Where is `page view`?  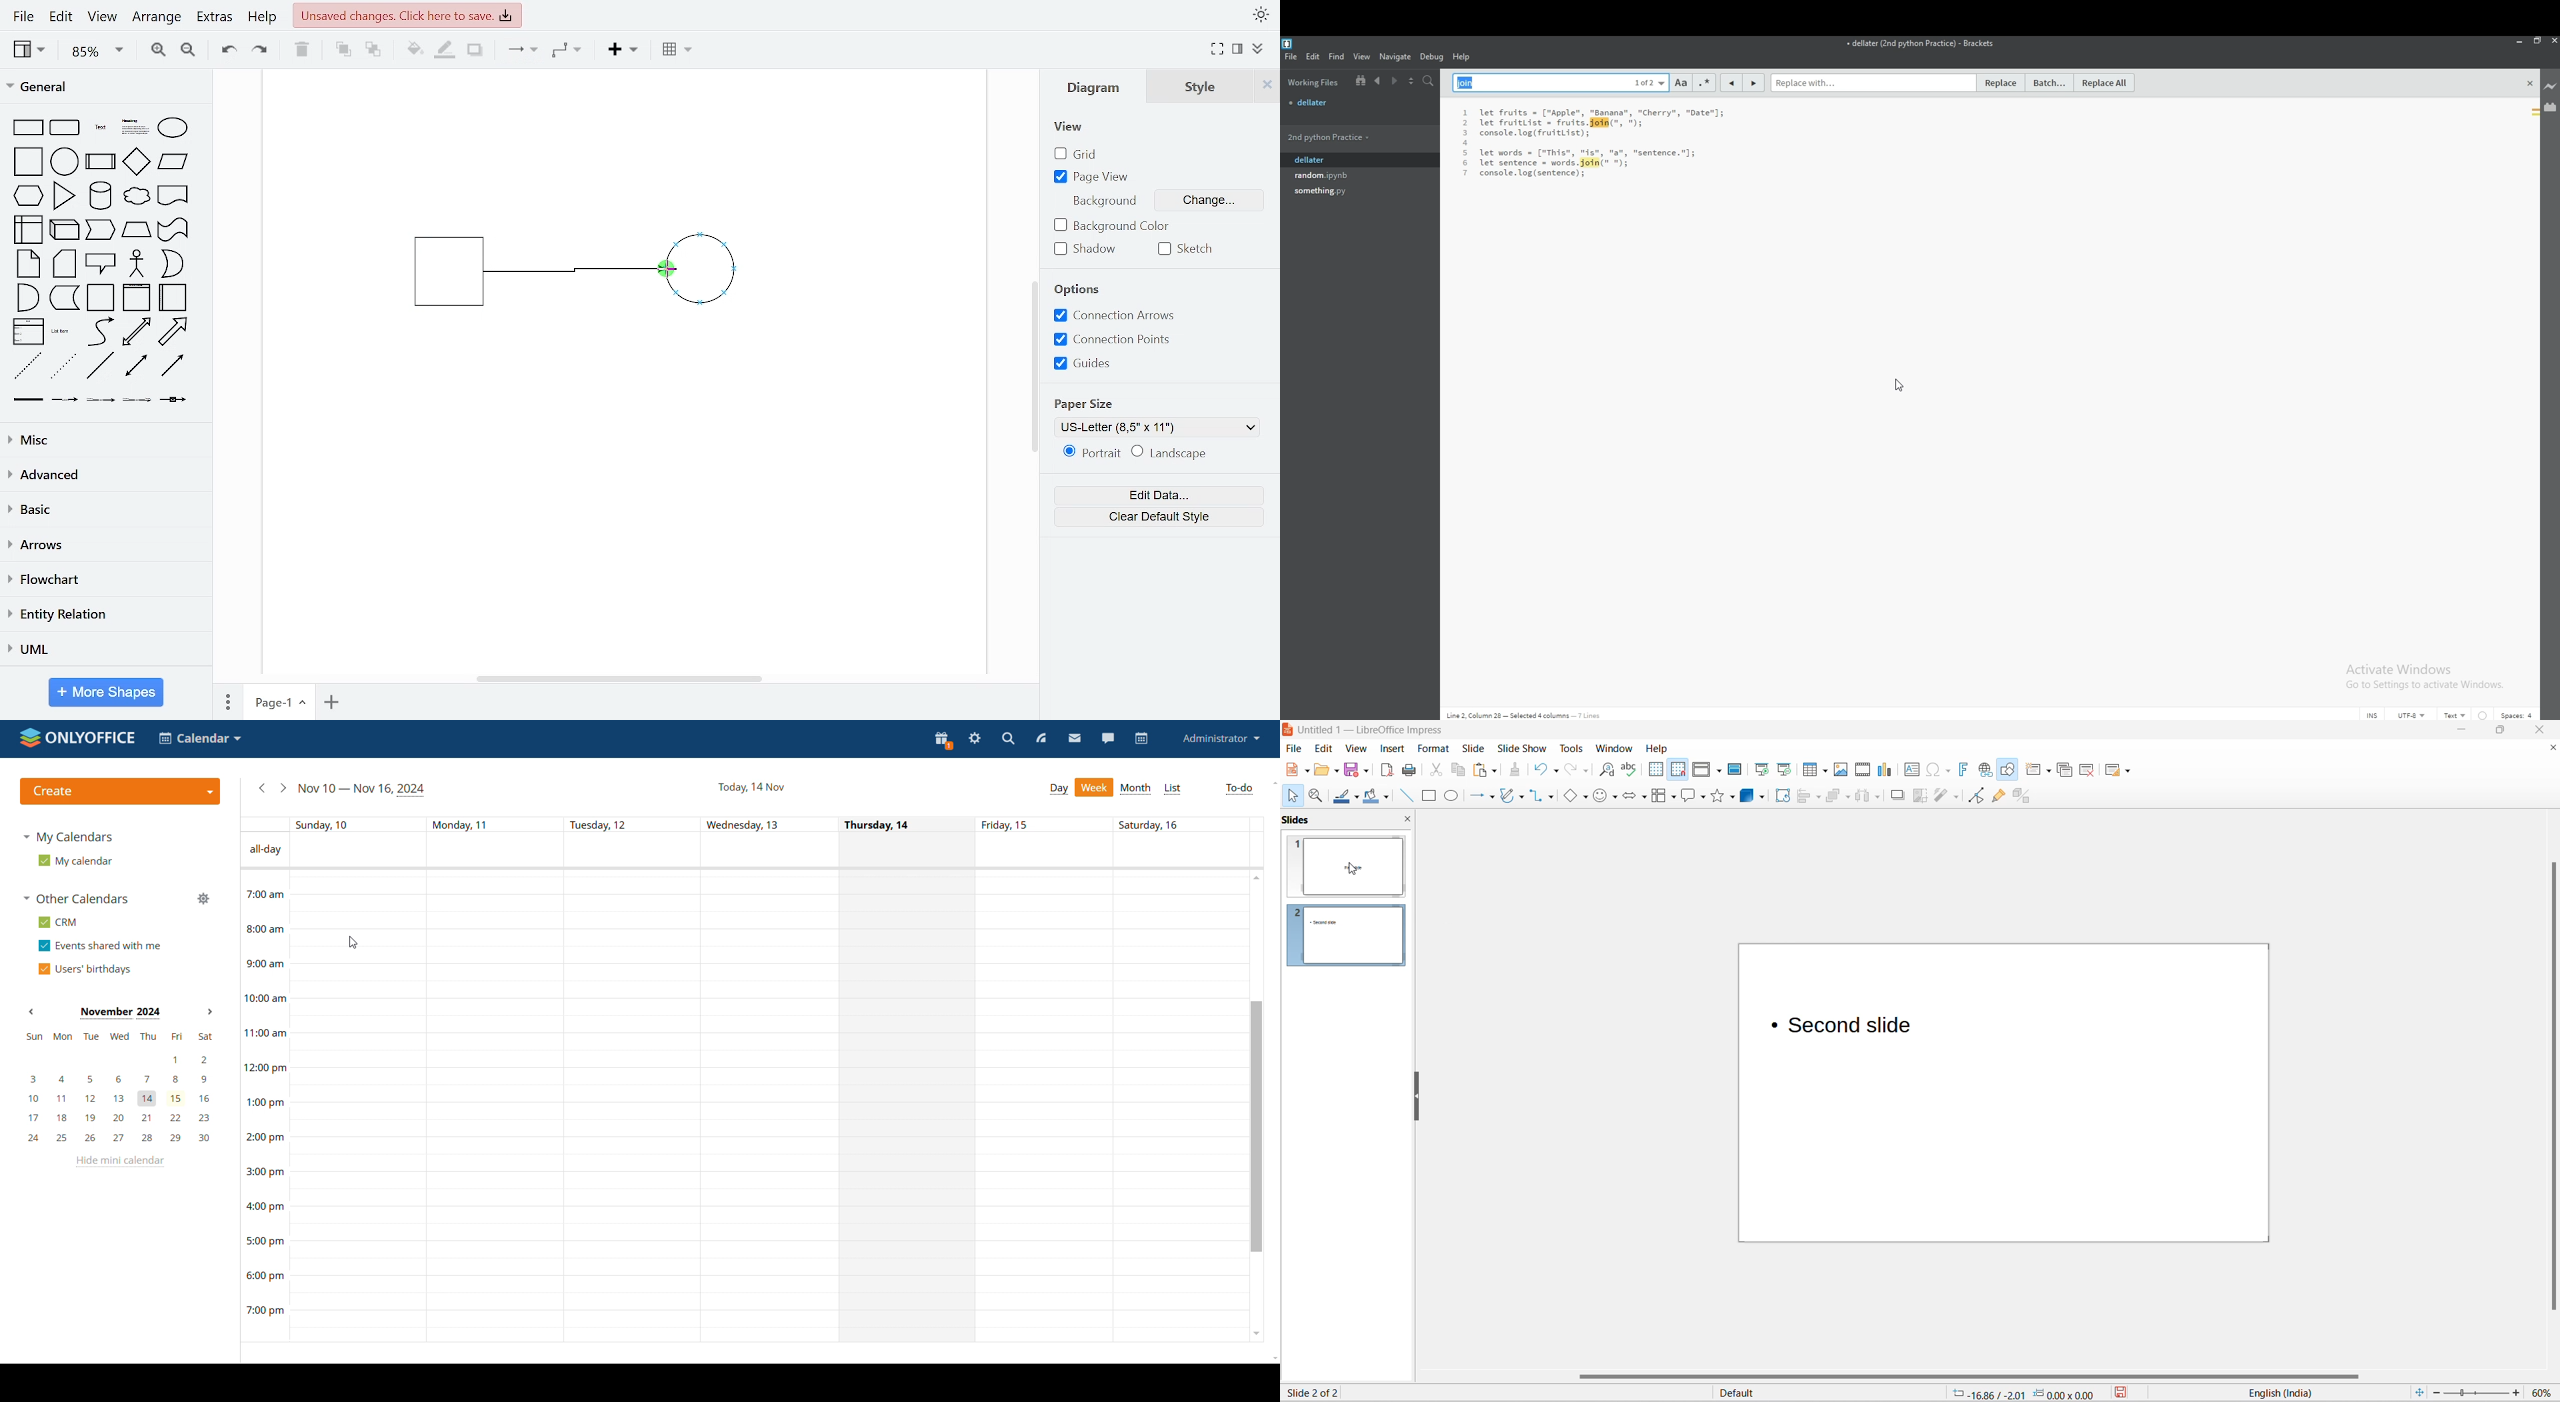 page view is located at coordinates (1094, 176).